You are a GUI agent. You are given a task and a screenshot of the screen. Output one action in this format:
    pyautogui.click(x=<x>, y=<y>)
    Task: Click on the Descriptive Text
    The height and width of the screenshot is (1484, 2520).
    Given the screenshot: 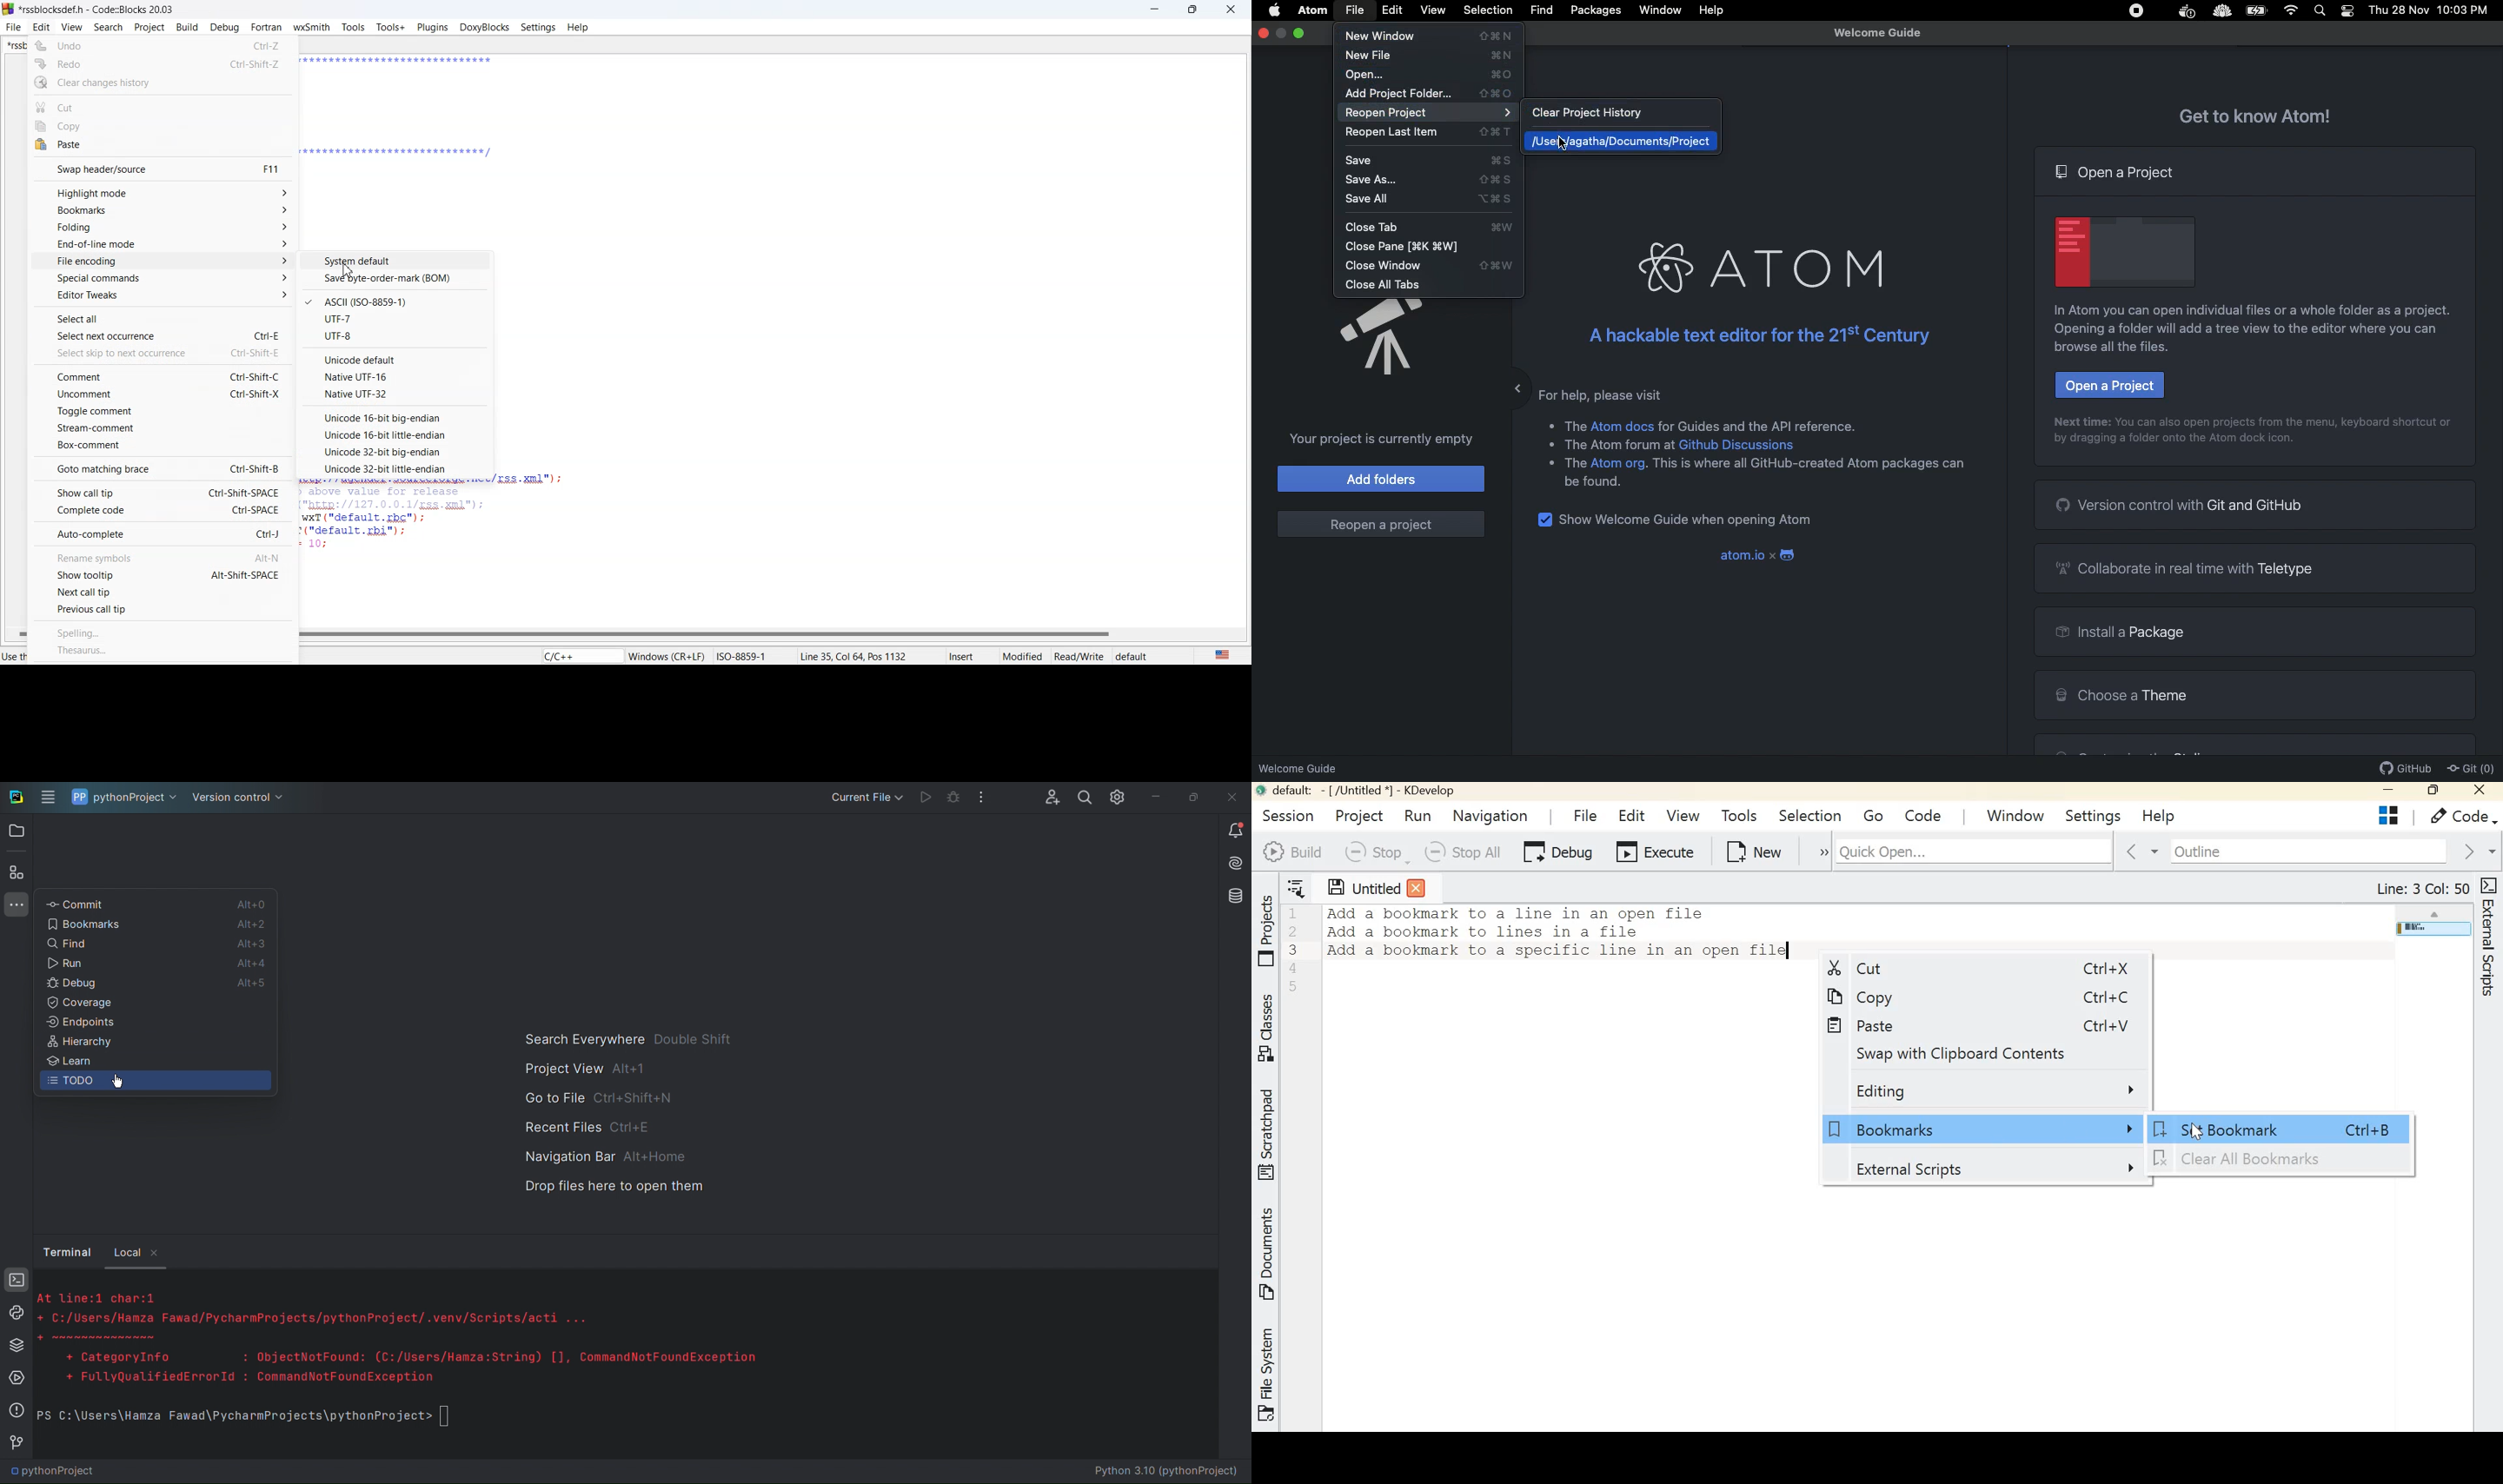 What is the action you would take?
    pyautogui.click(x=1763, y=424)
    